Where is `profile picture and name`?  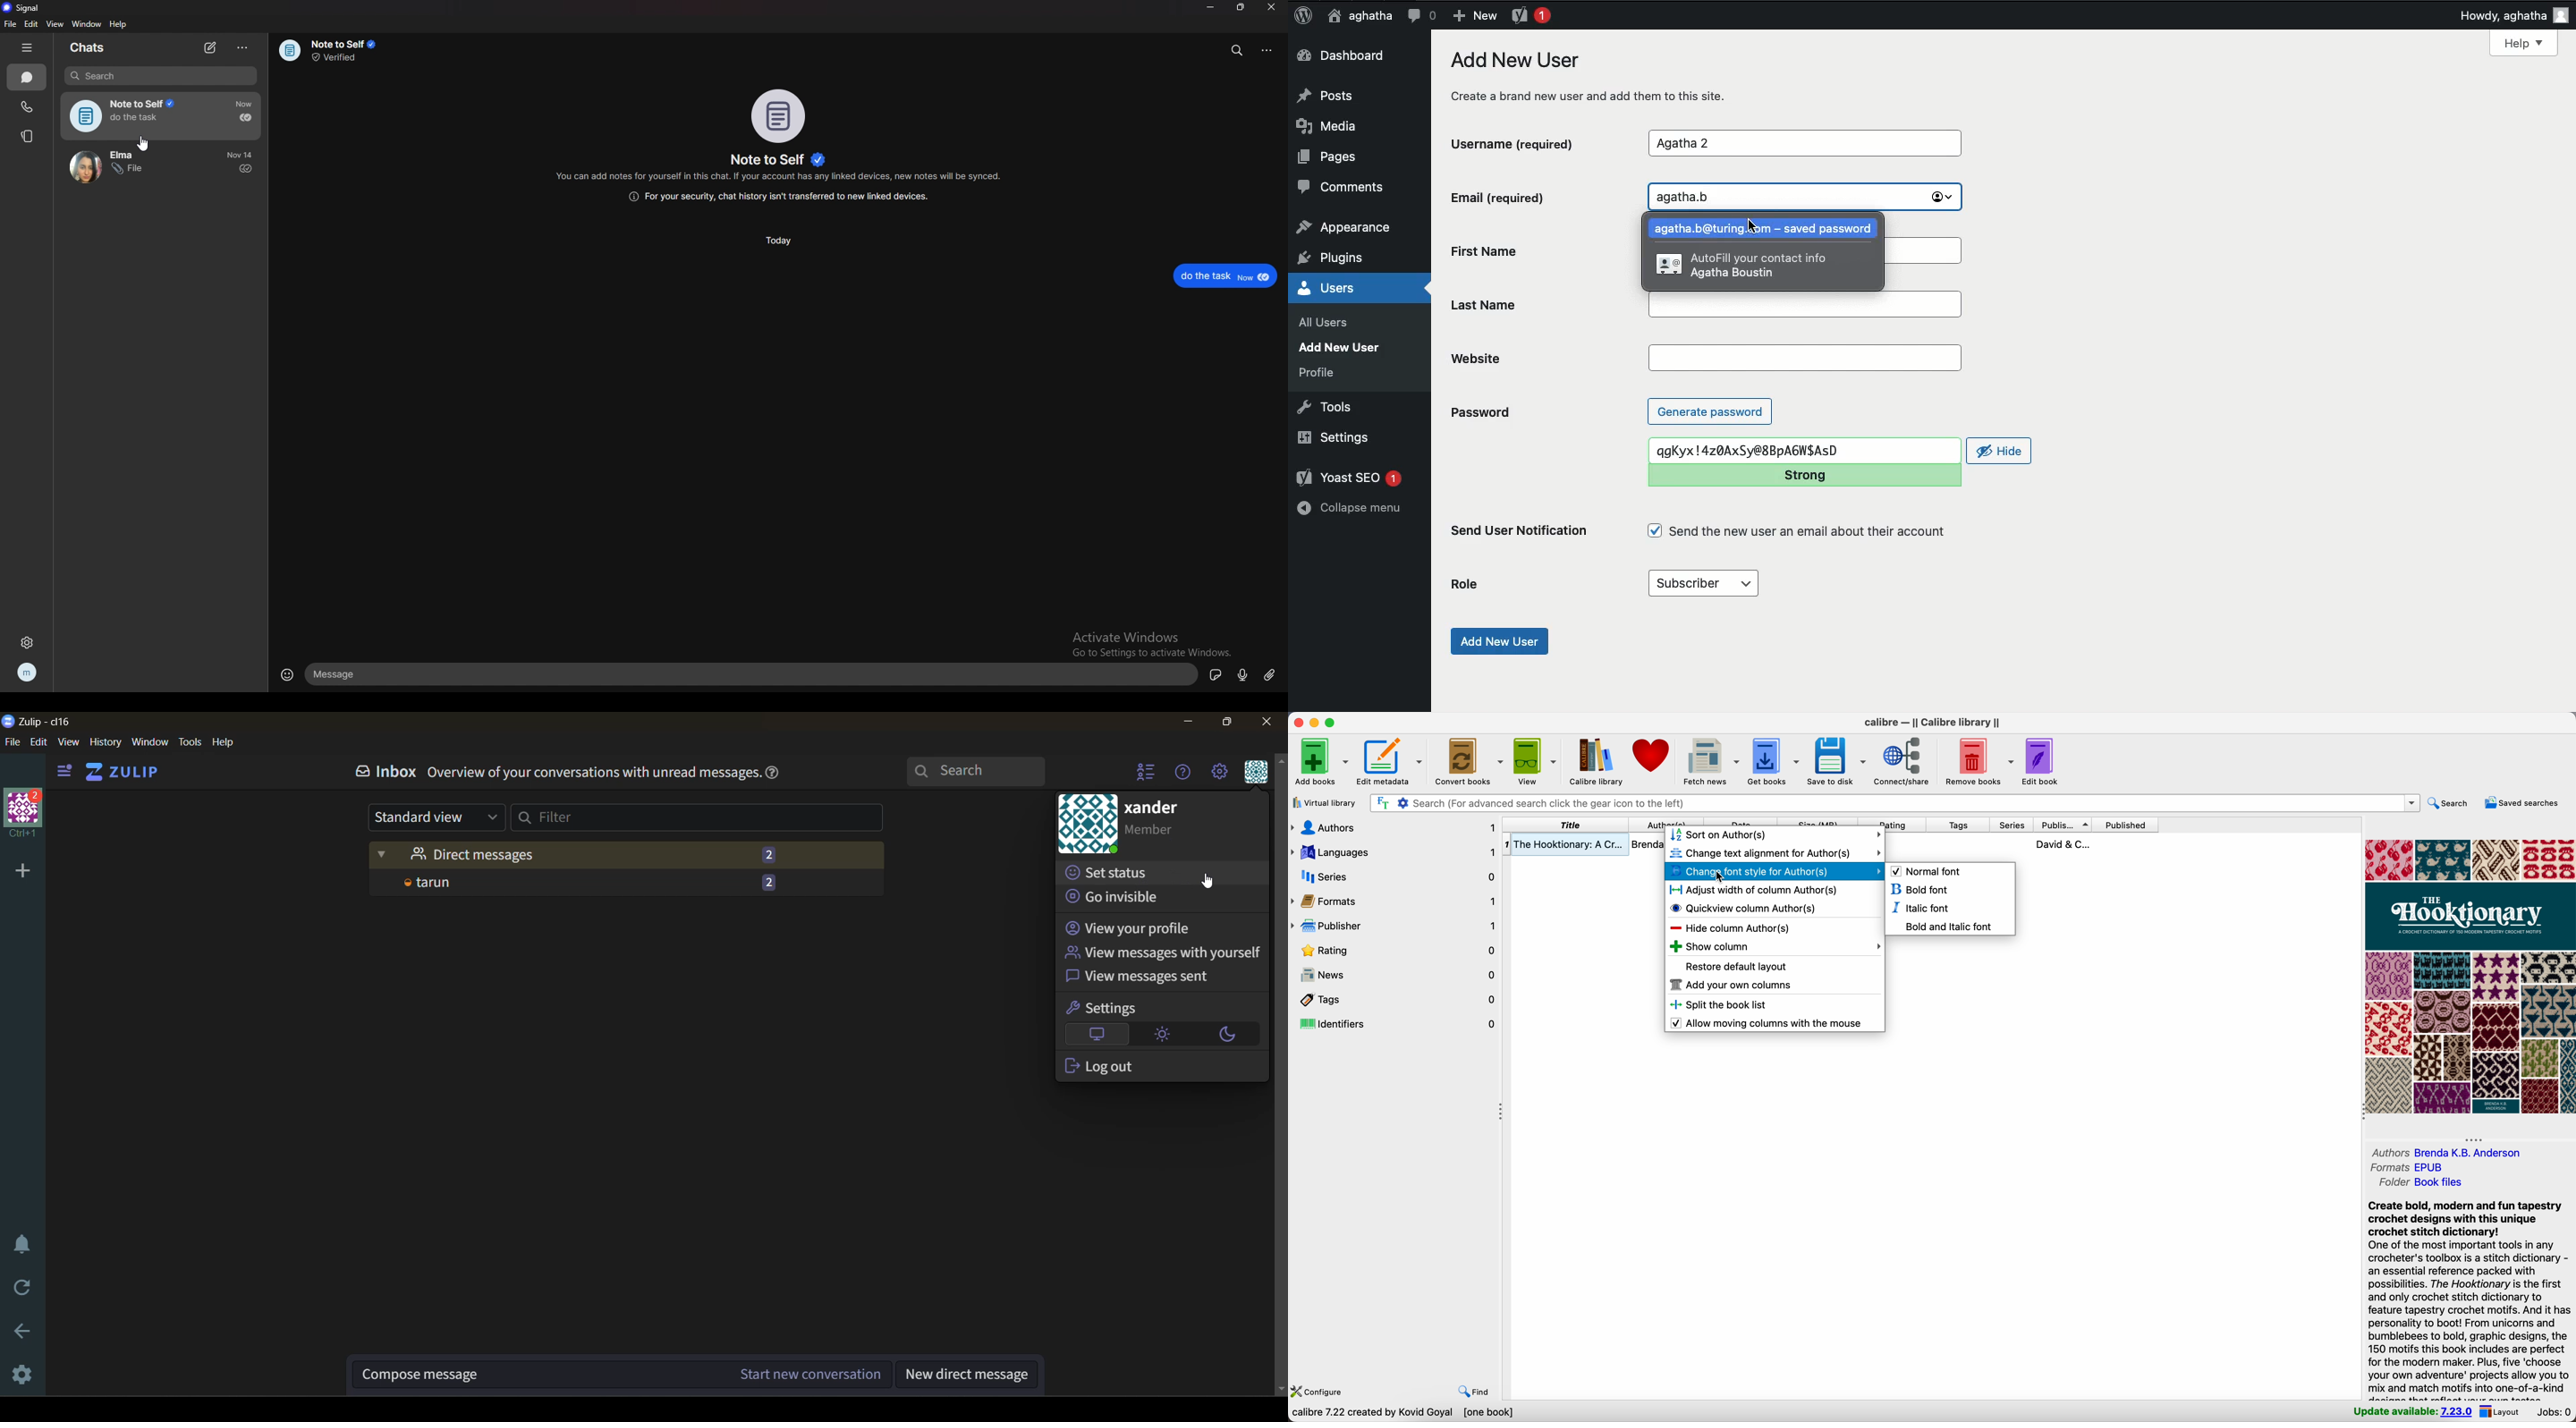
profile picture and name is located at coordinates (1158, 827).